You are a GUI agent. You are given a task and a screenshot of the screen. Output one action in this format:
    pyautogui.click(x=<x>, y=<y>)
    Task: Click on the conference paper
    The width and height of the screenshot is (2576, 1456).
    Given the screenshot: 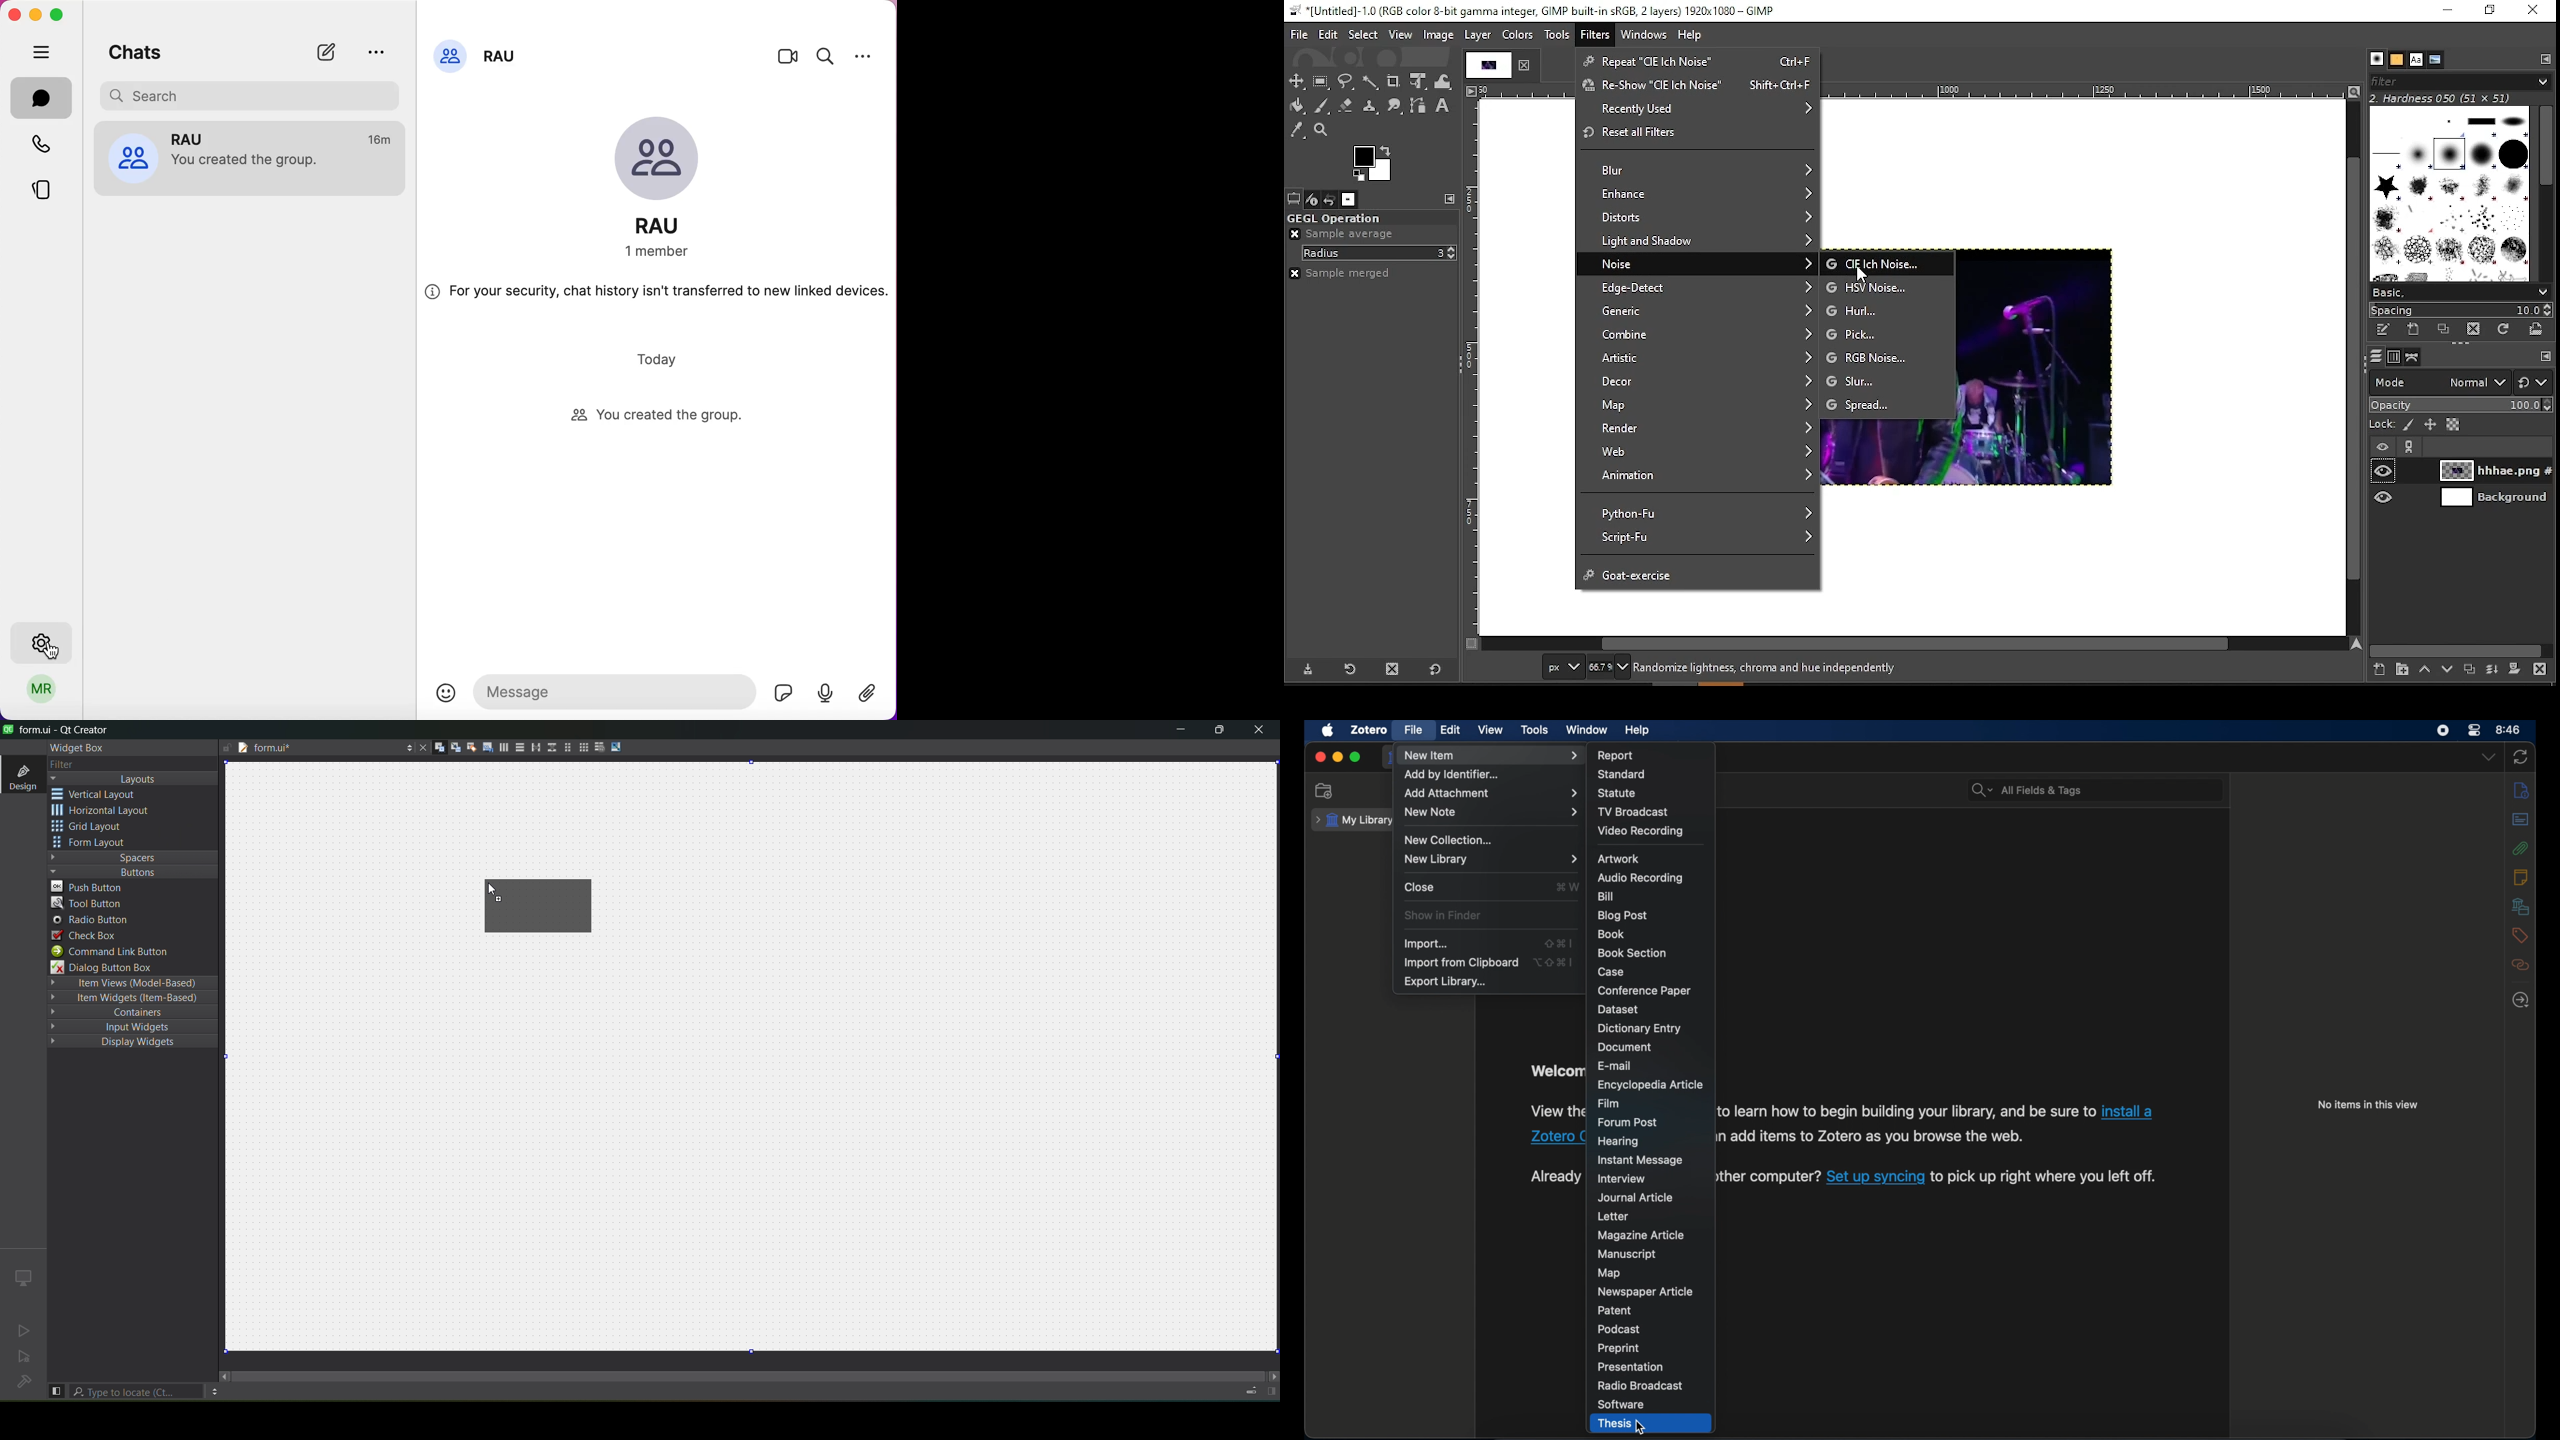 What is the action you would take?
    pyautogui.click(x=1644, y=991)
    